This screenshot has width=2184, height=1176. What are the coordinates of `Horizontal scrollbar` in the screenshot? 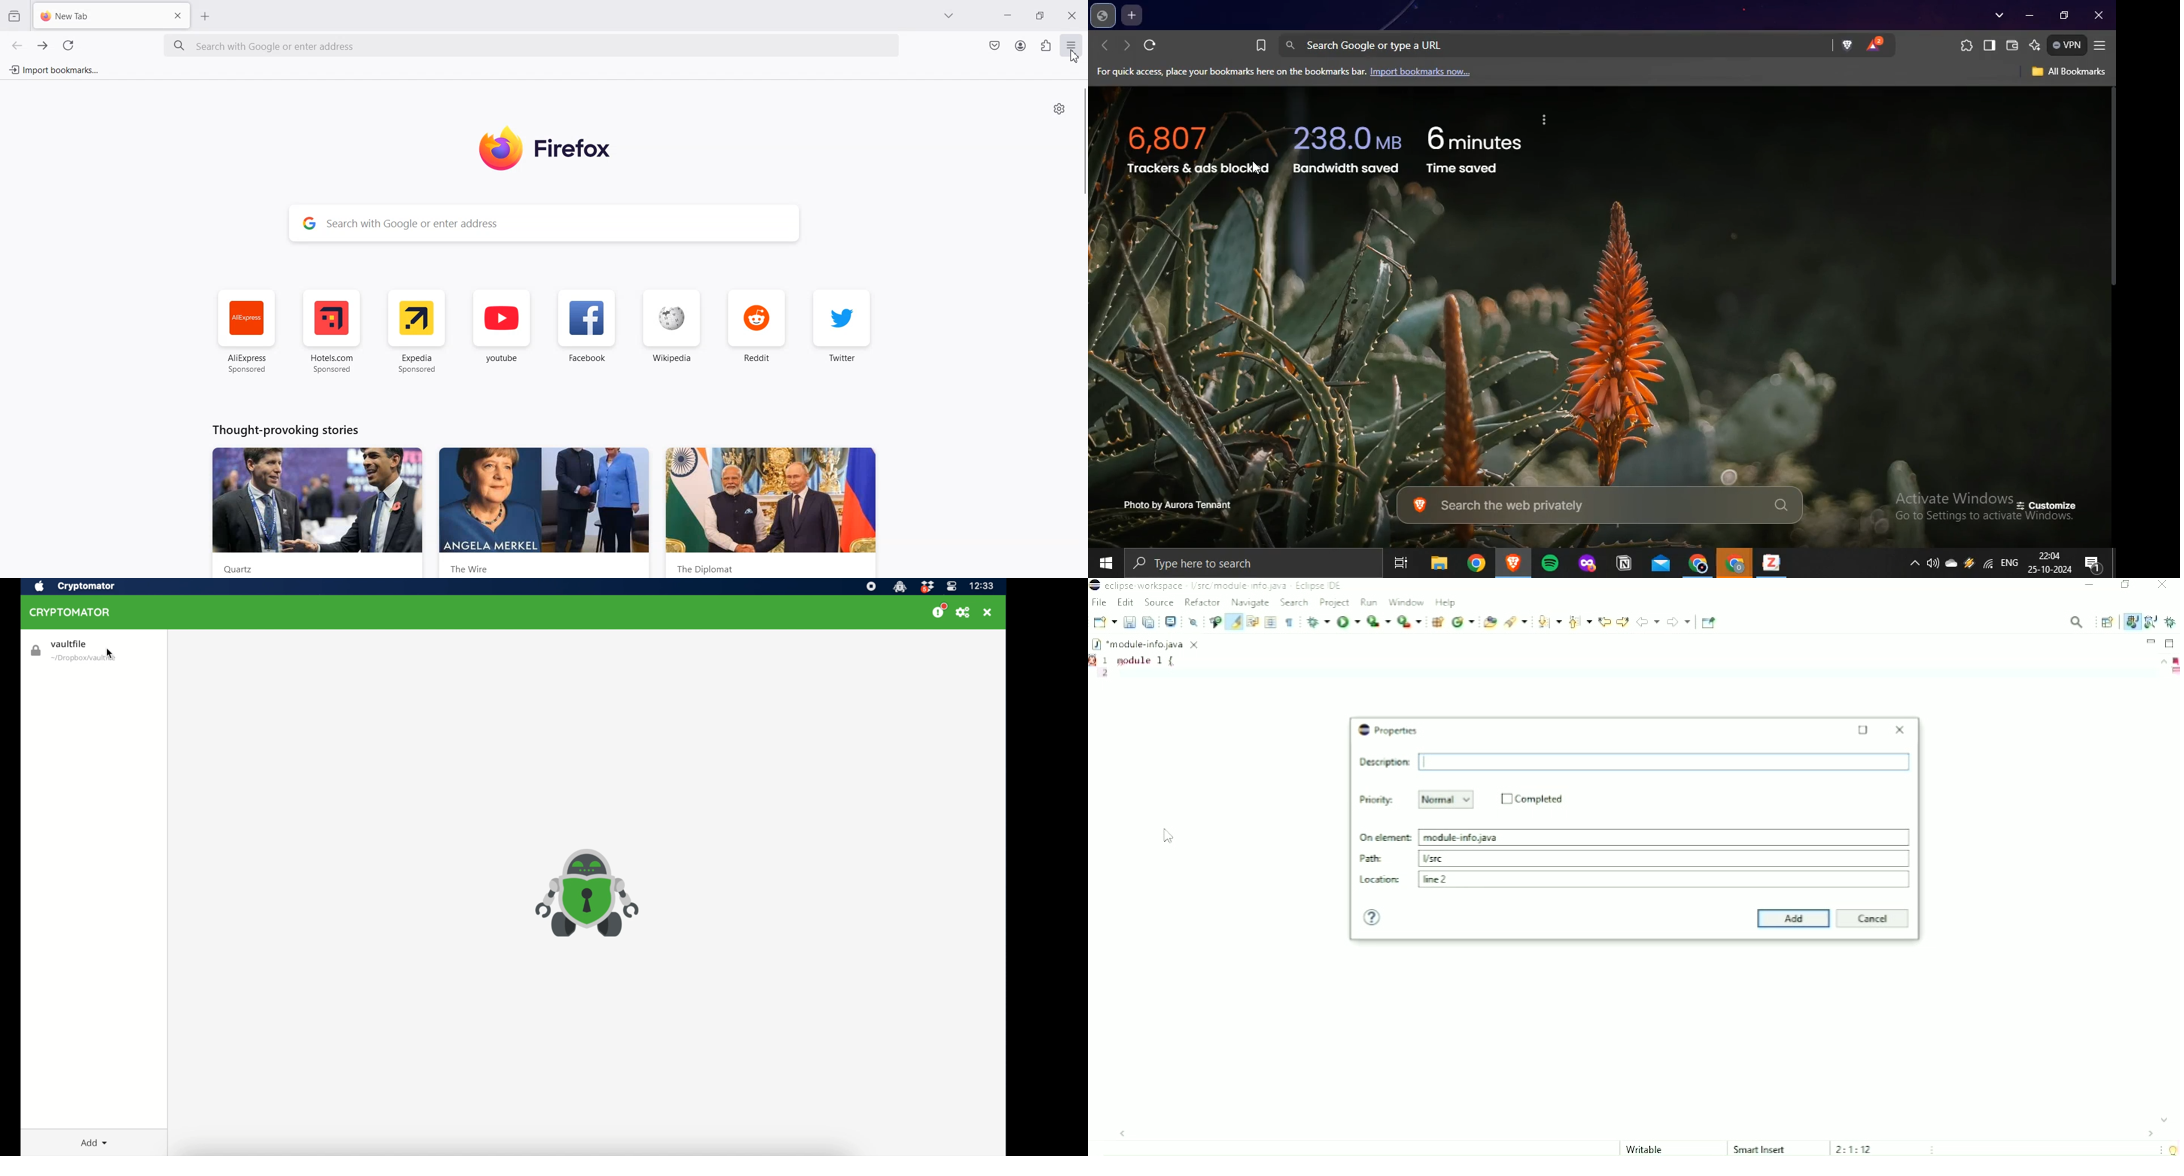 It's located at (1639, 1133).